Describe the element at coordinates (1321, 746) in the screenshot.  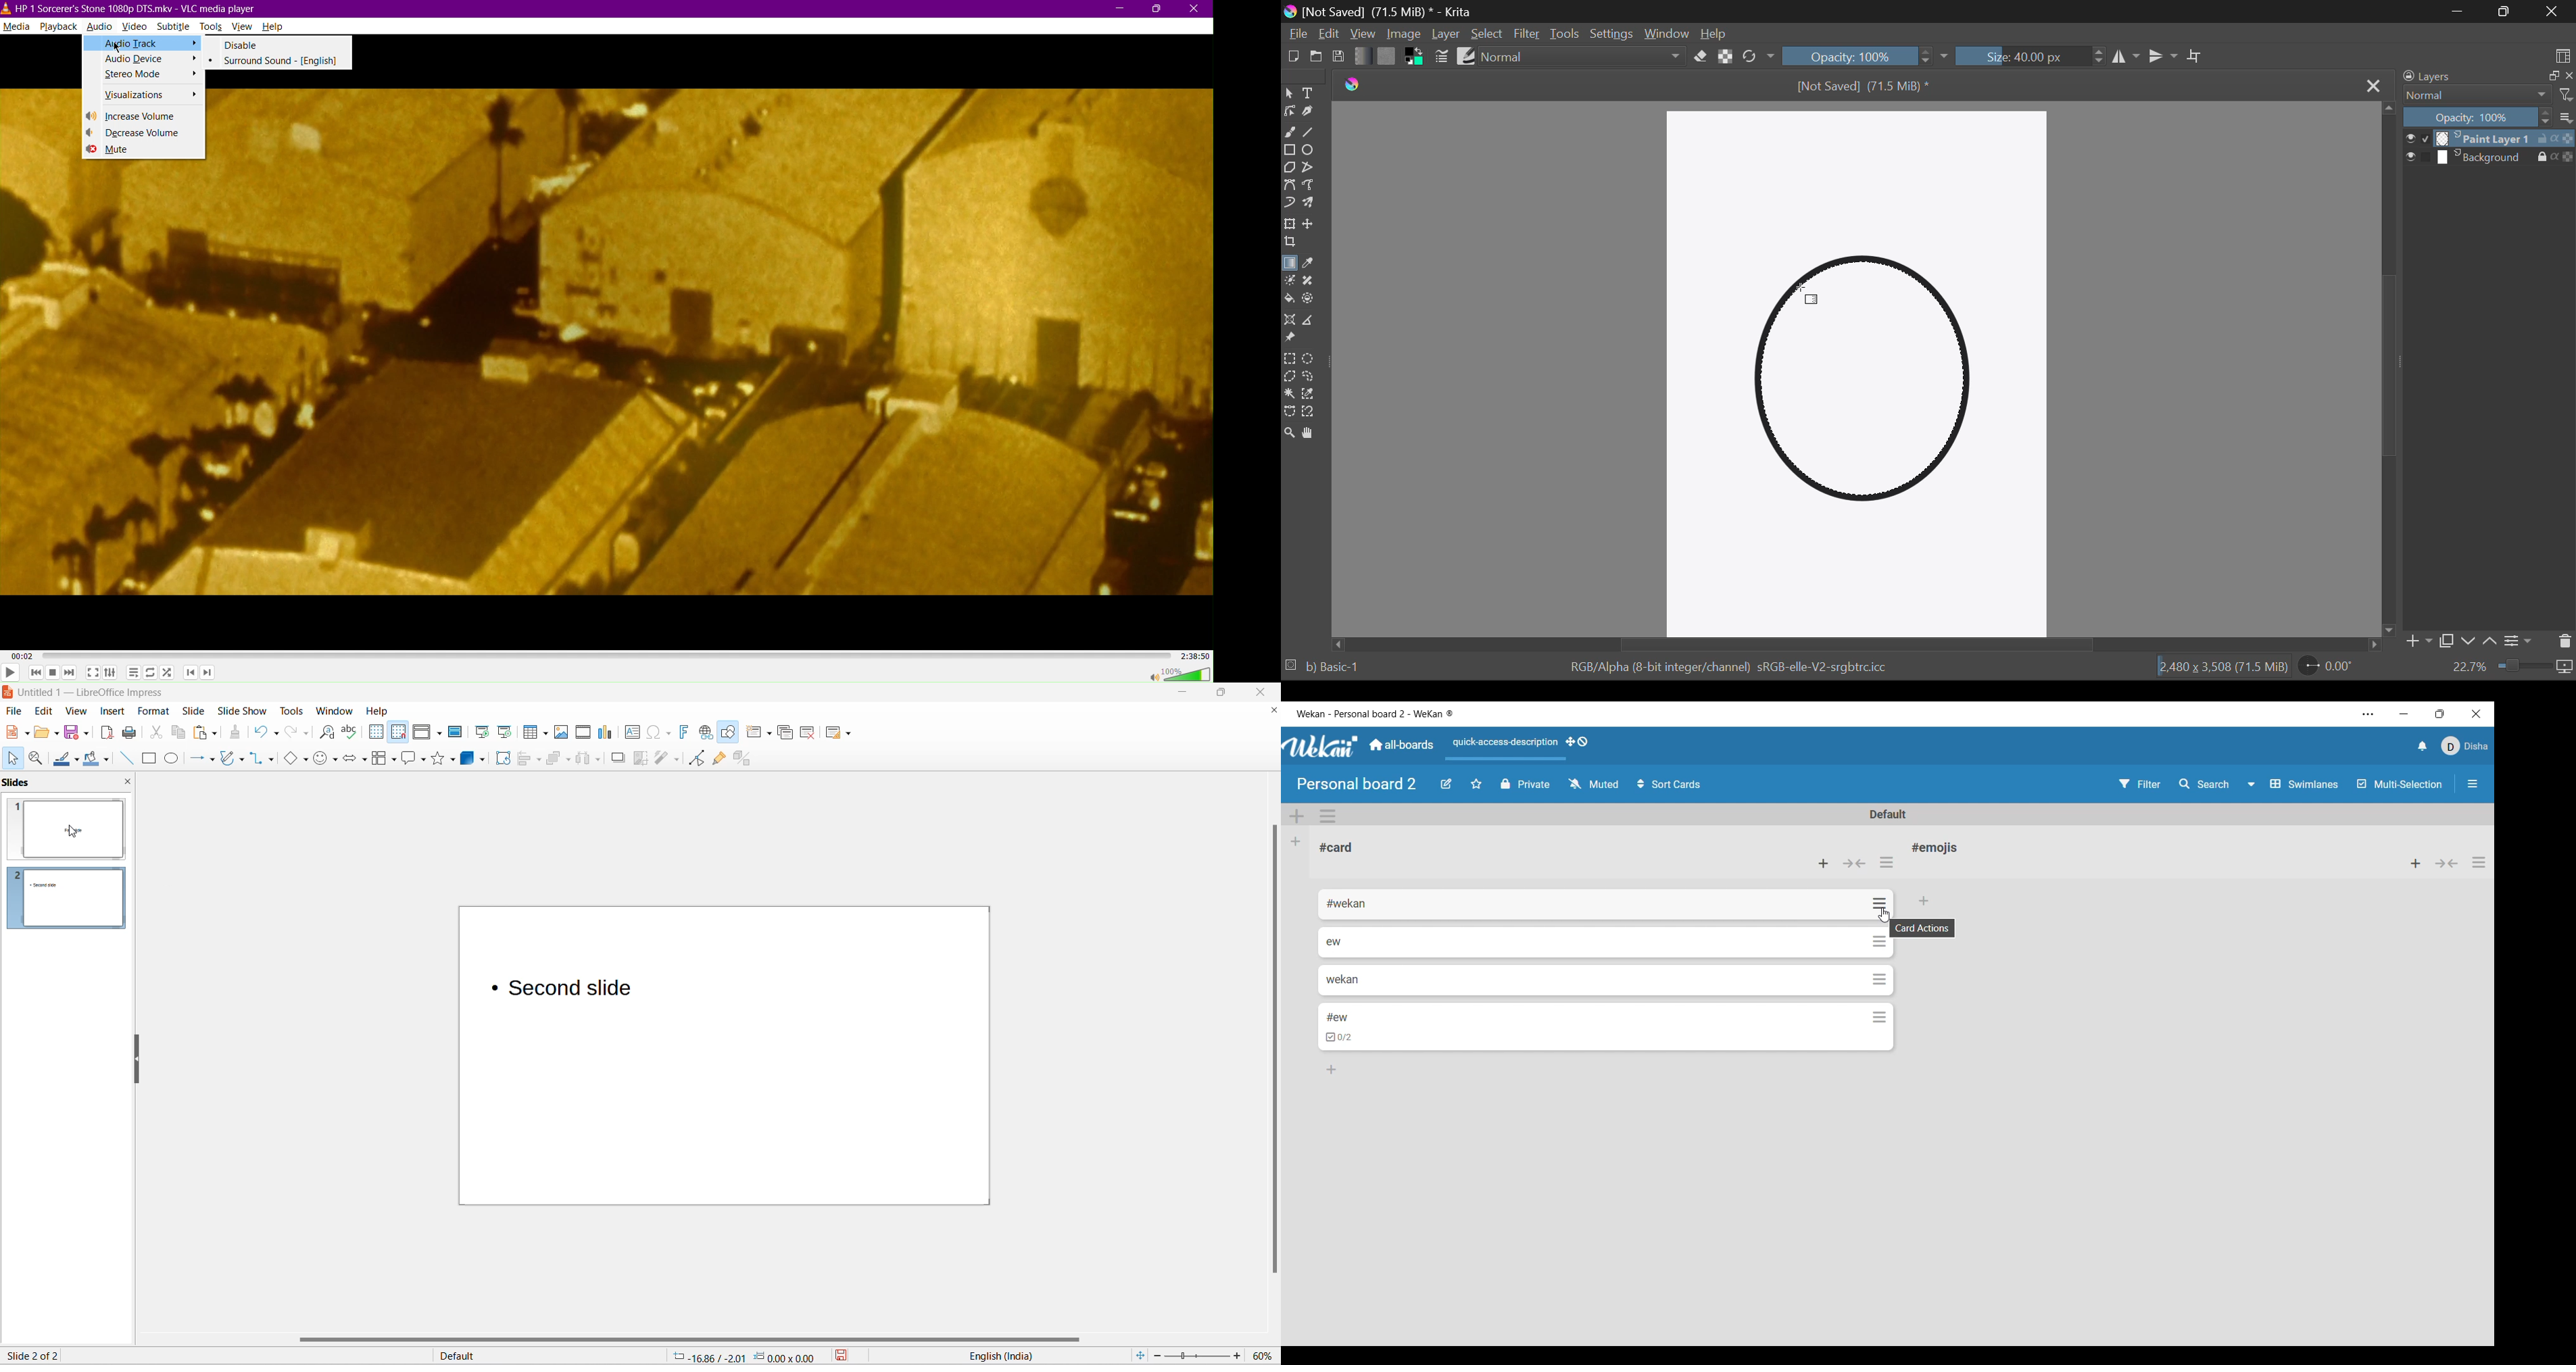
I see `Software logo` at that location.